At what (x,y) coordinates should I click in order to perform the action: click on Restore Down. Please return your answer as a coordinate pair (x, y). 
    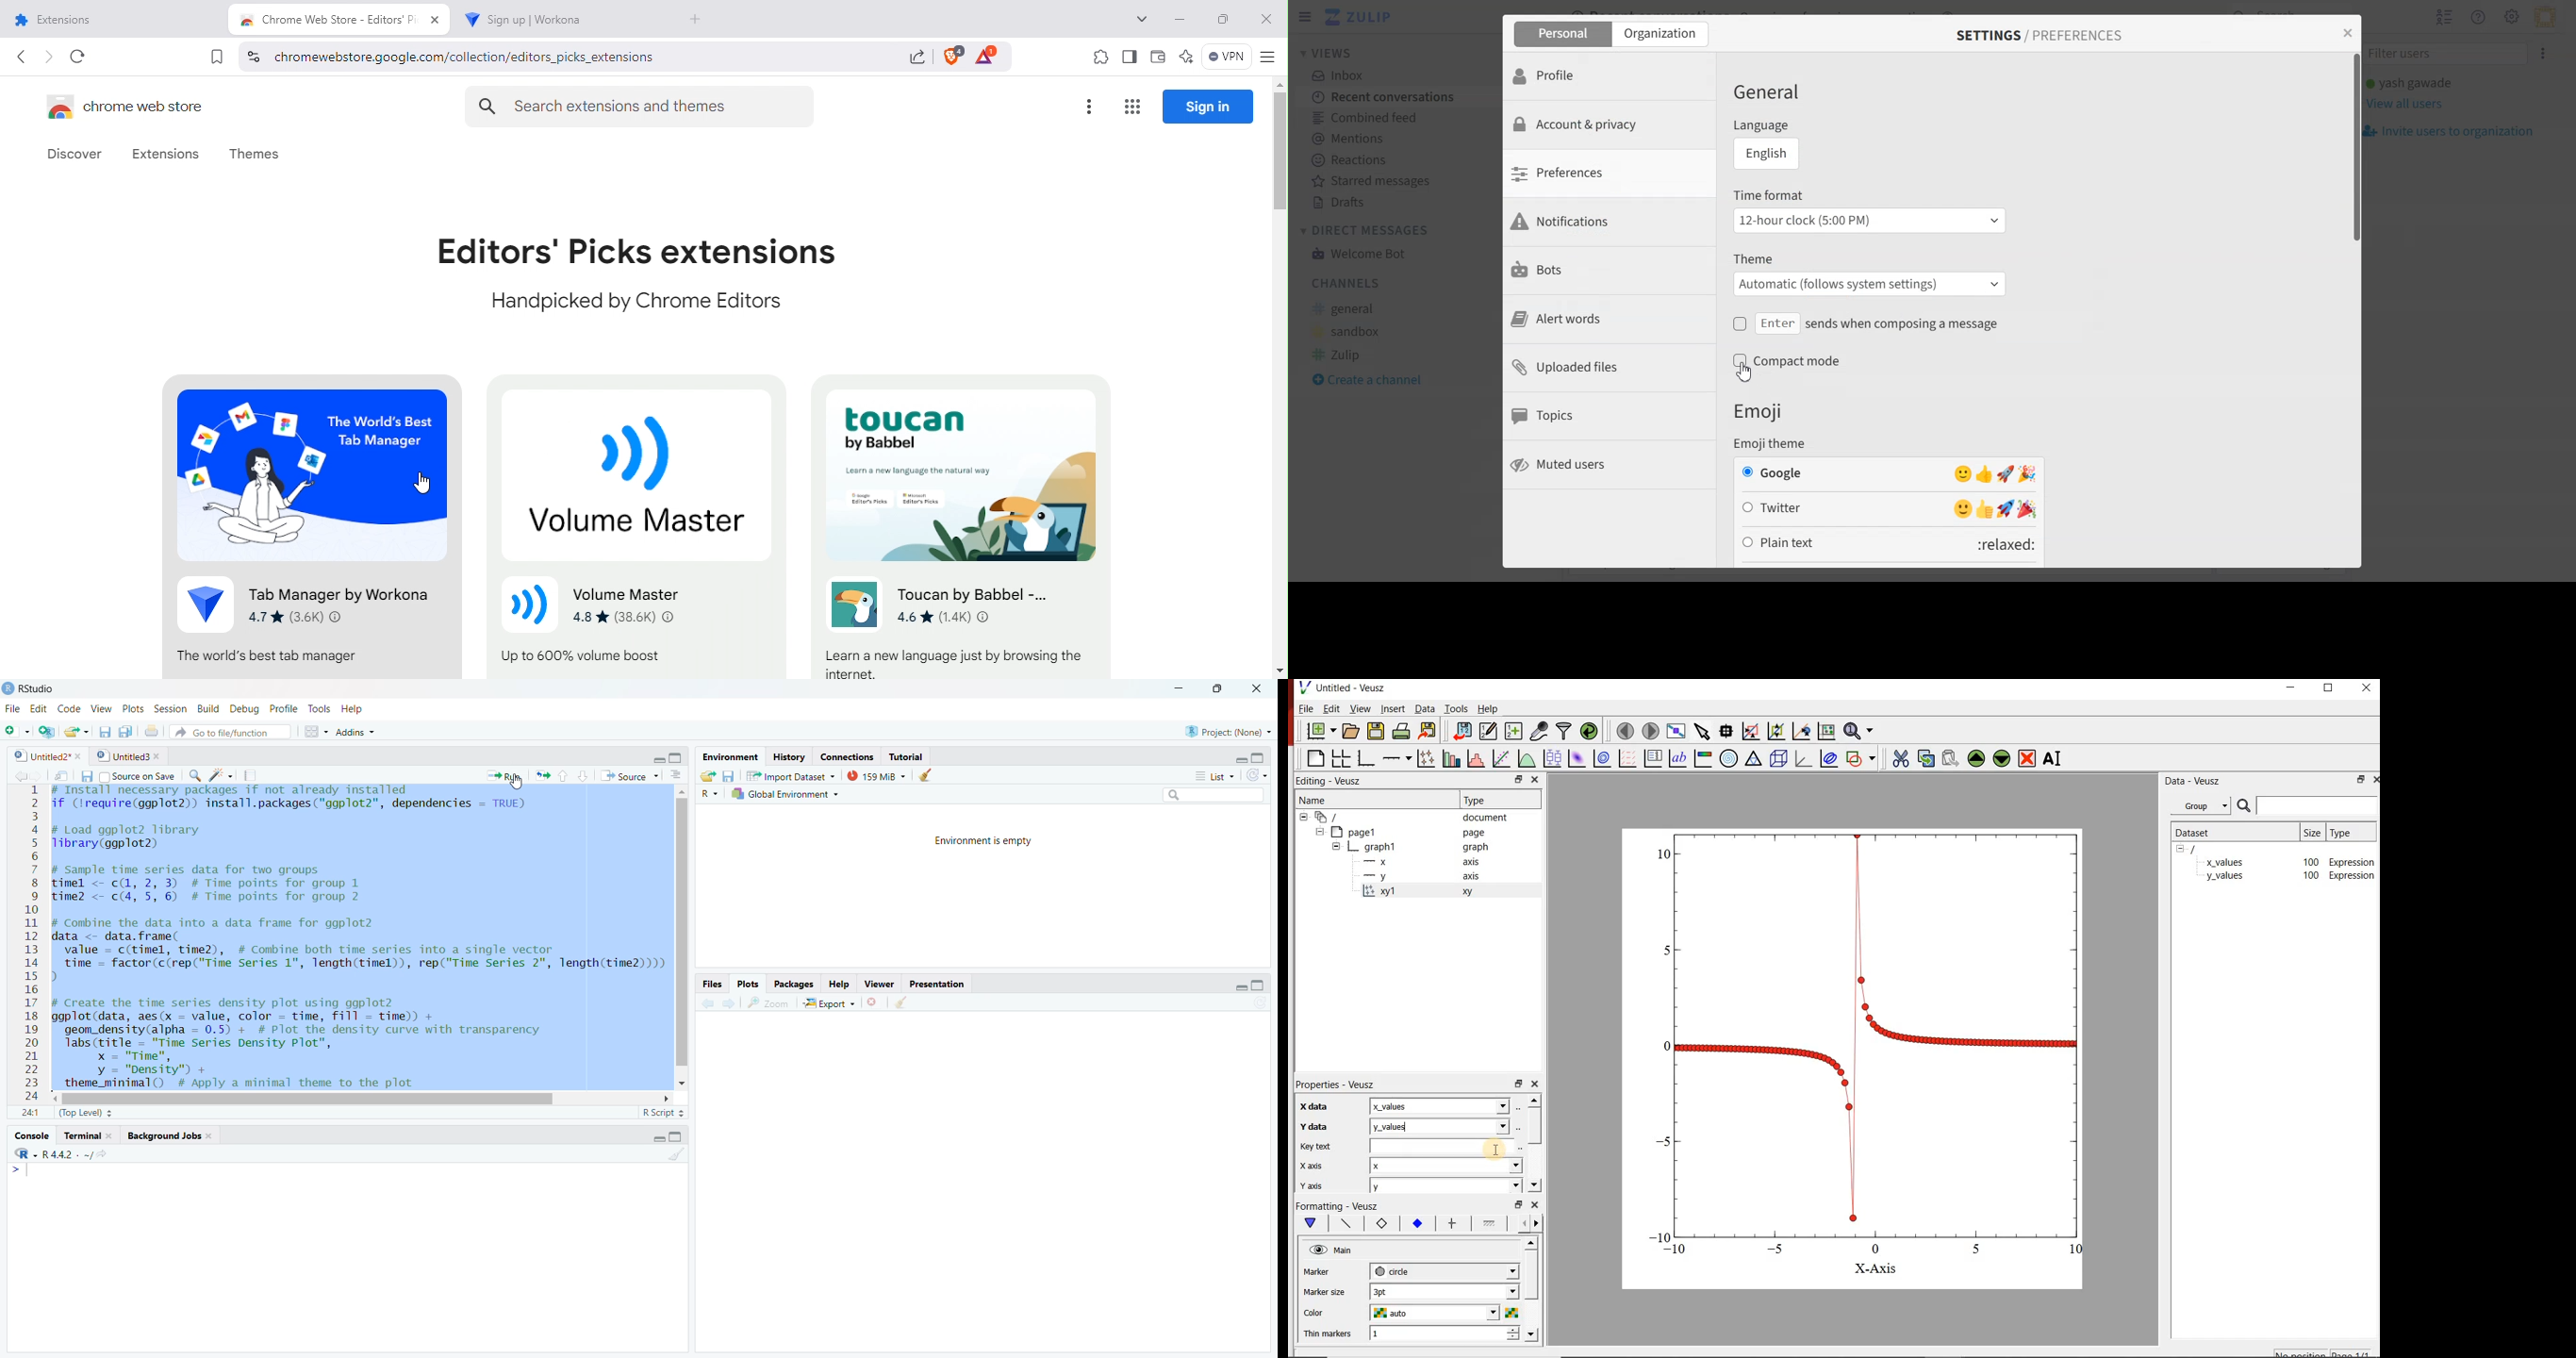
    Looking at the image, I should click on (1217, 689).